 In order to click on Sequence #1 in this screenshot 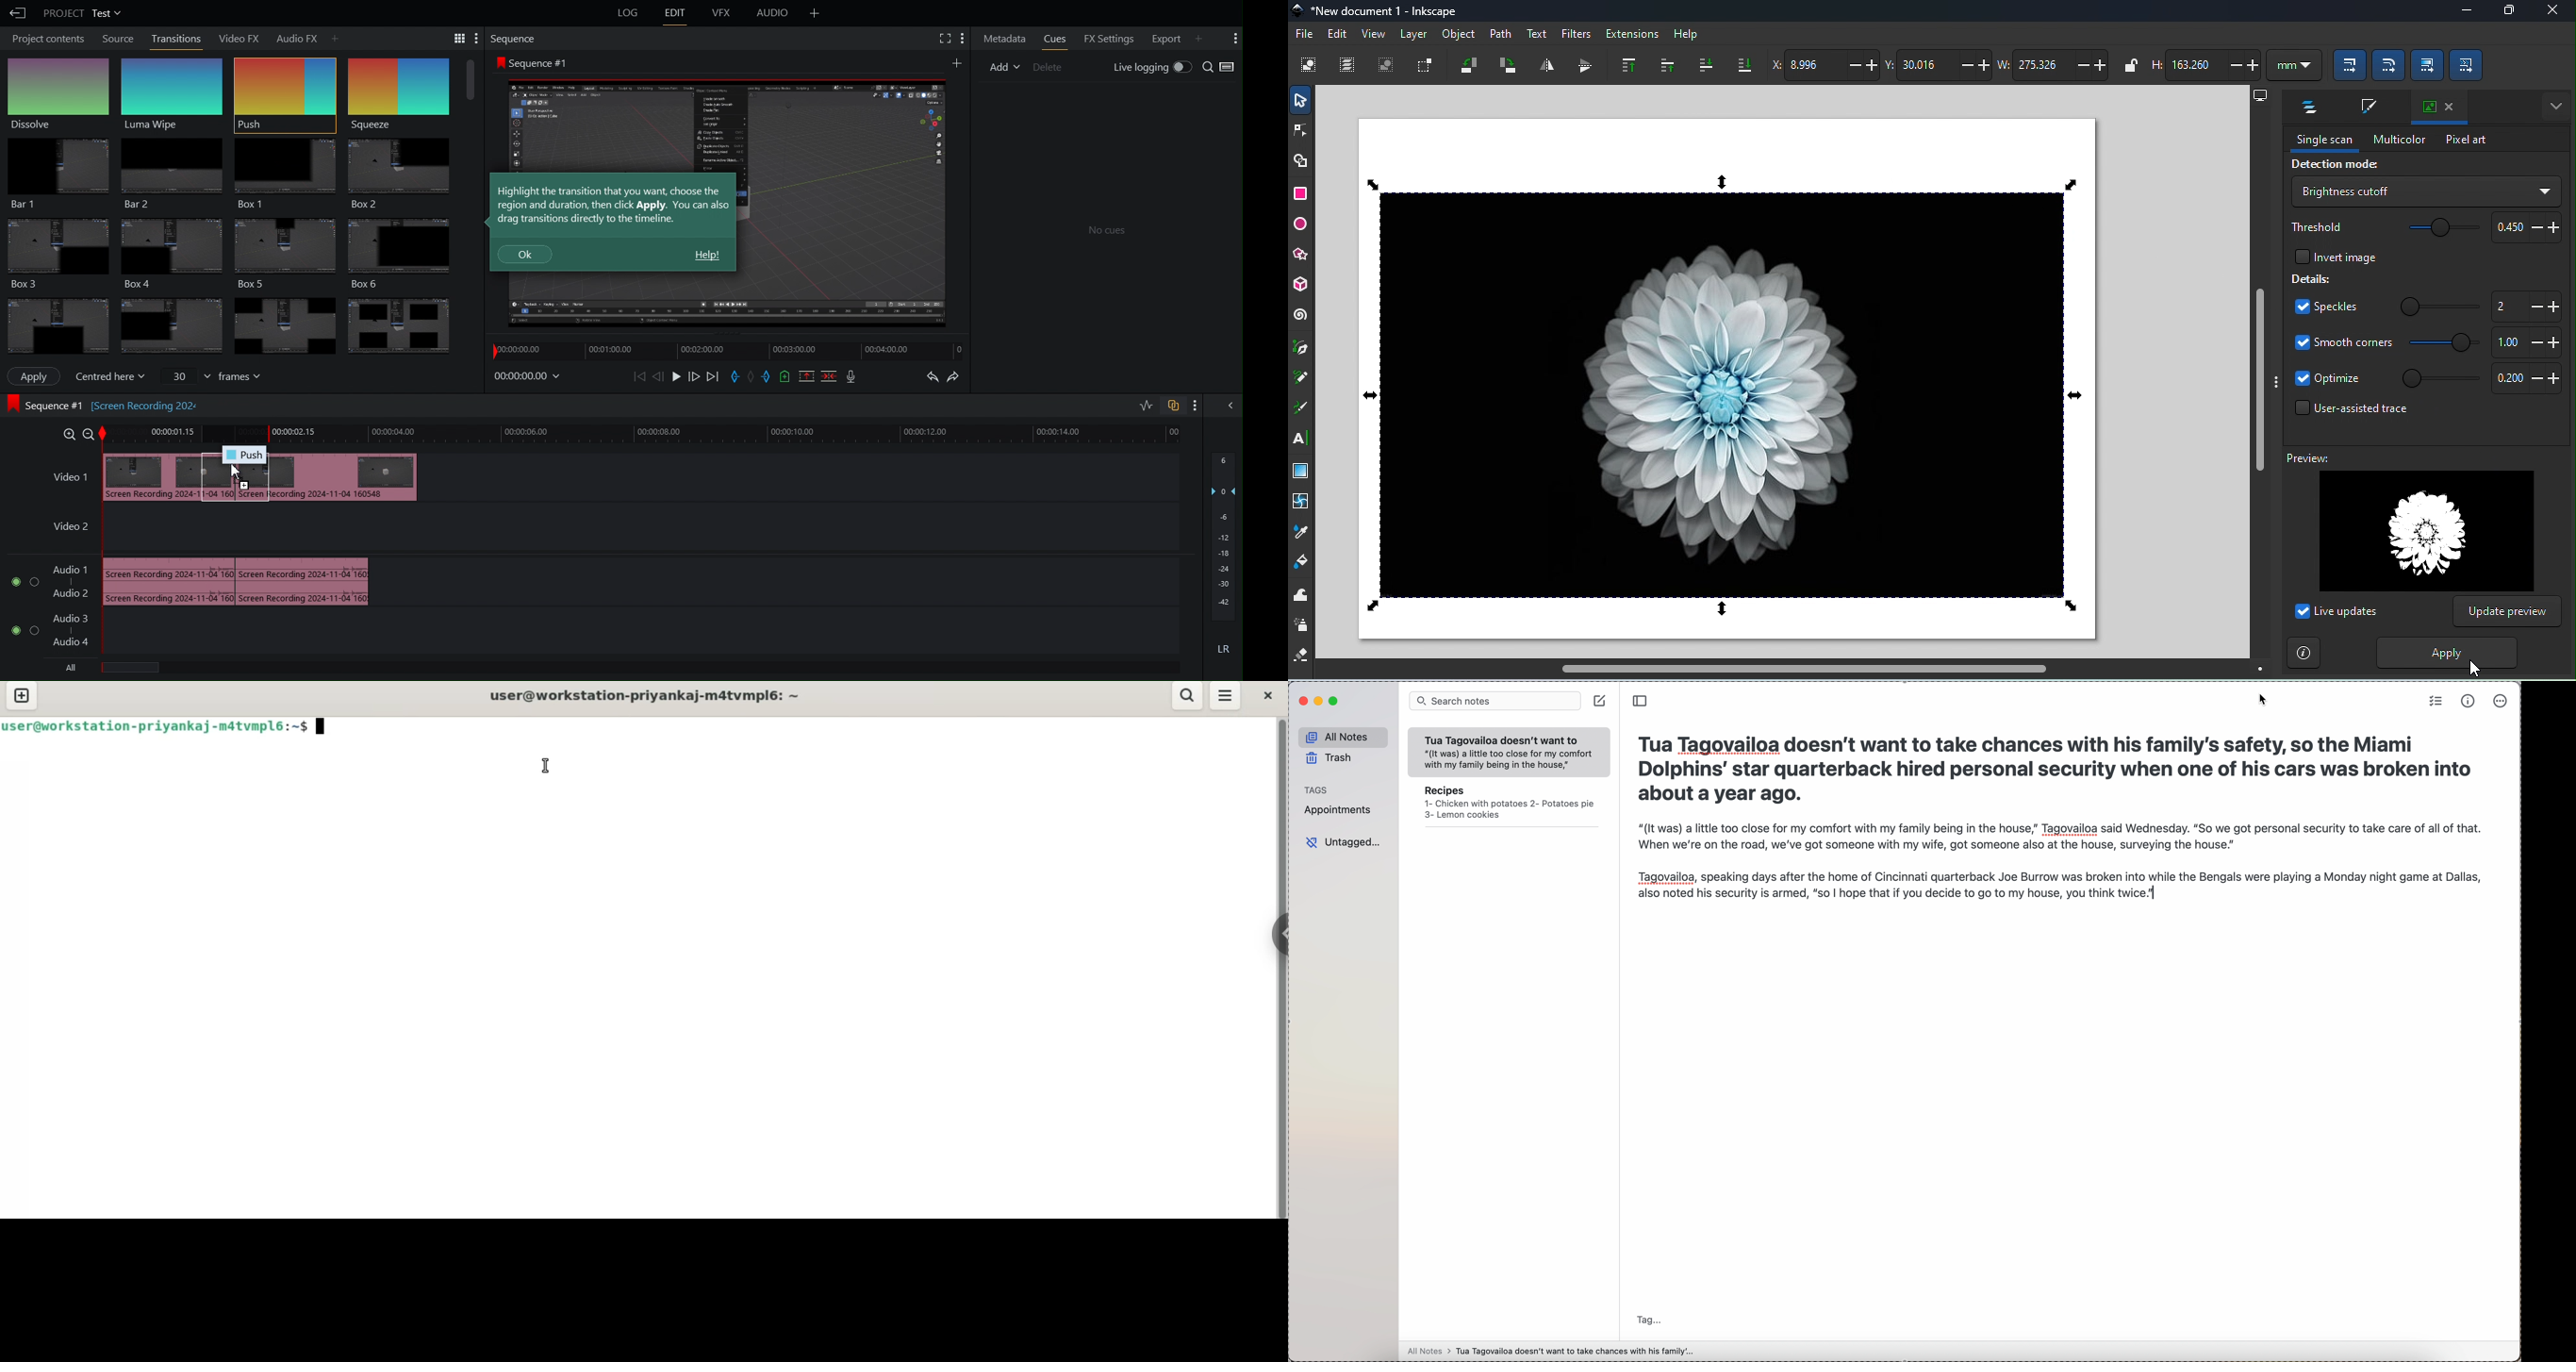, I will do `click(533, 62)`.